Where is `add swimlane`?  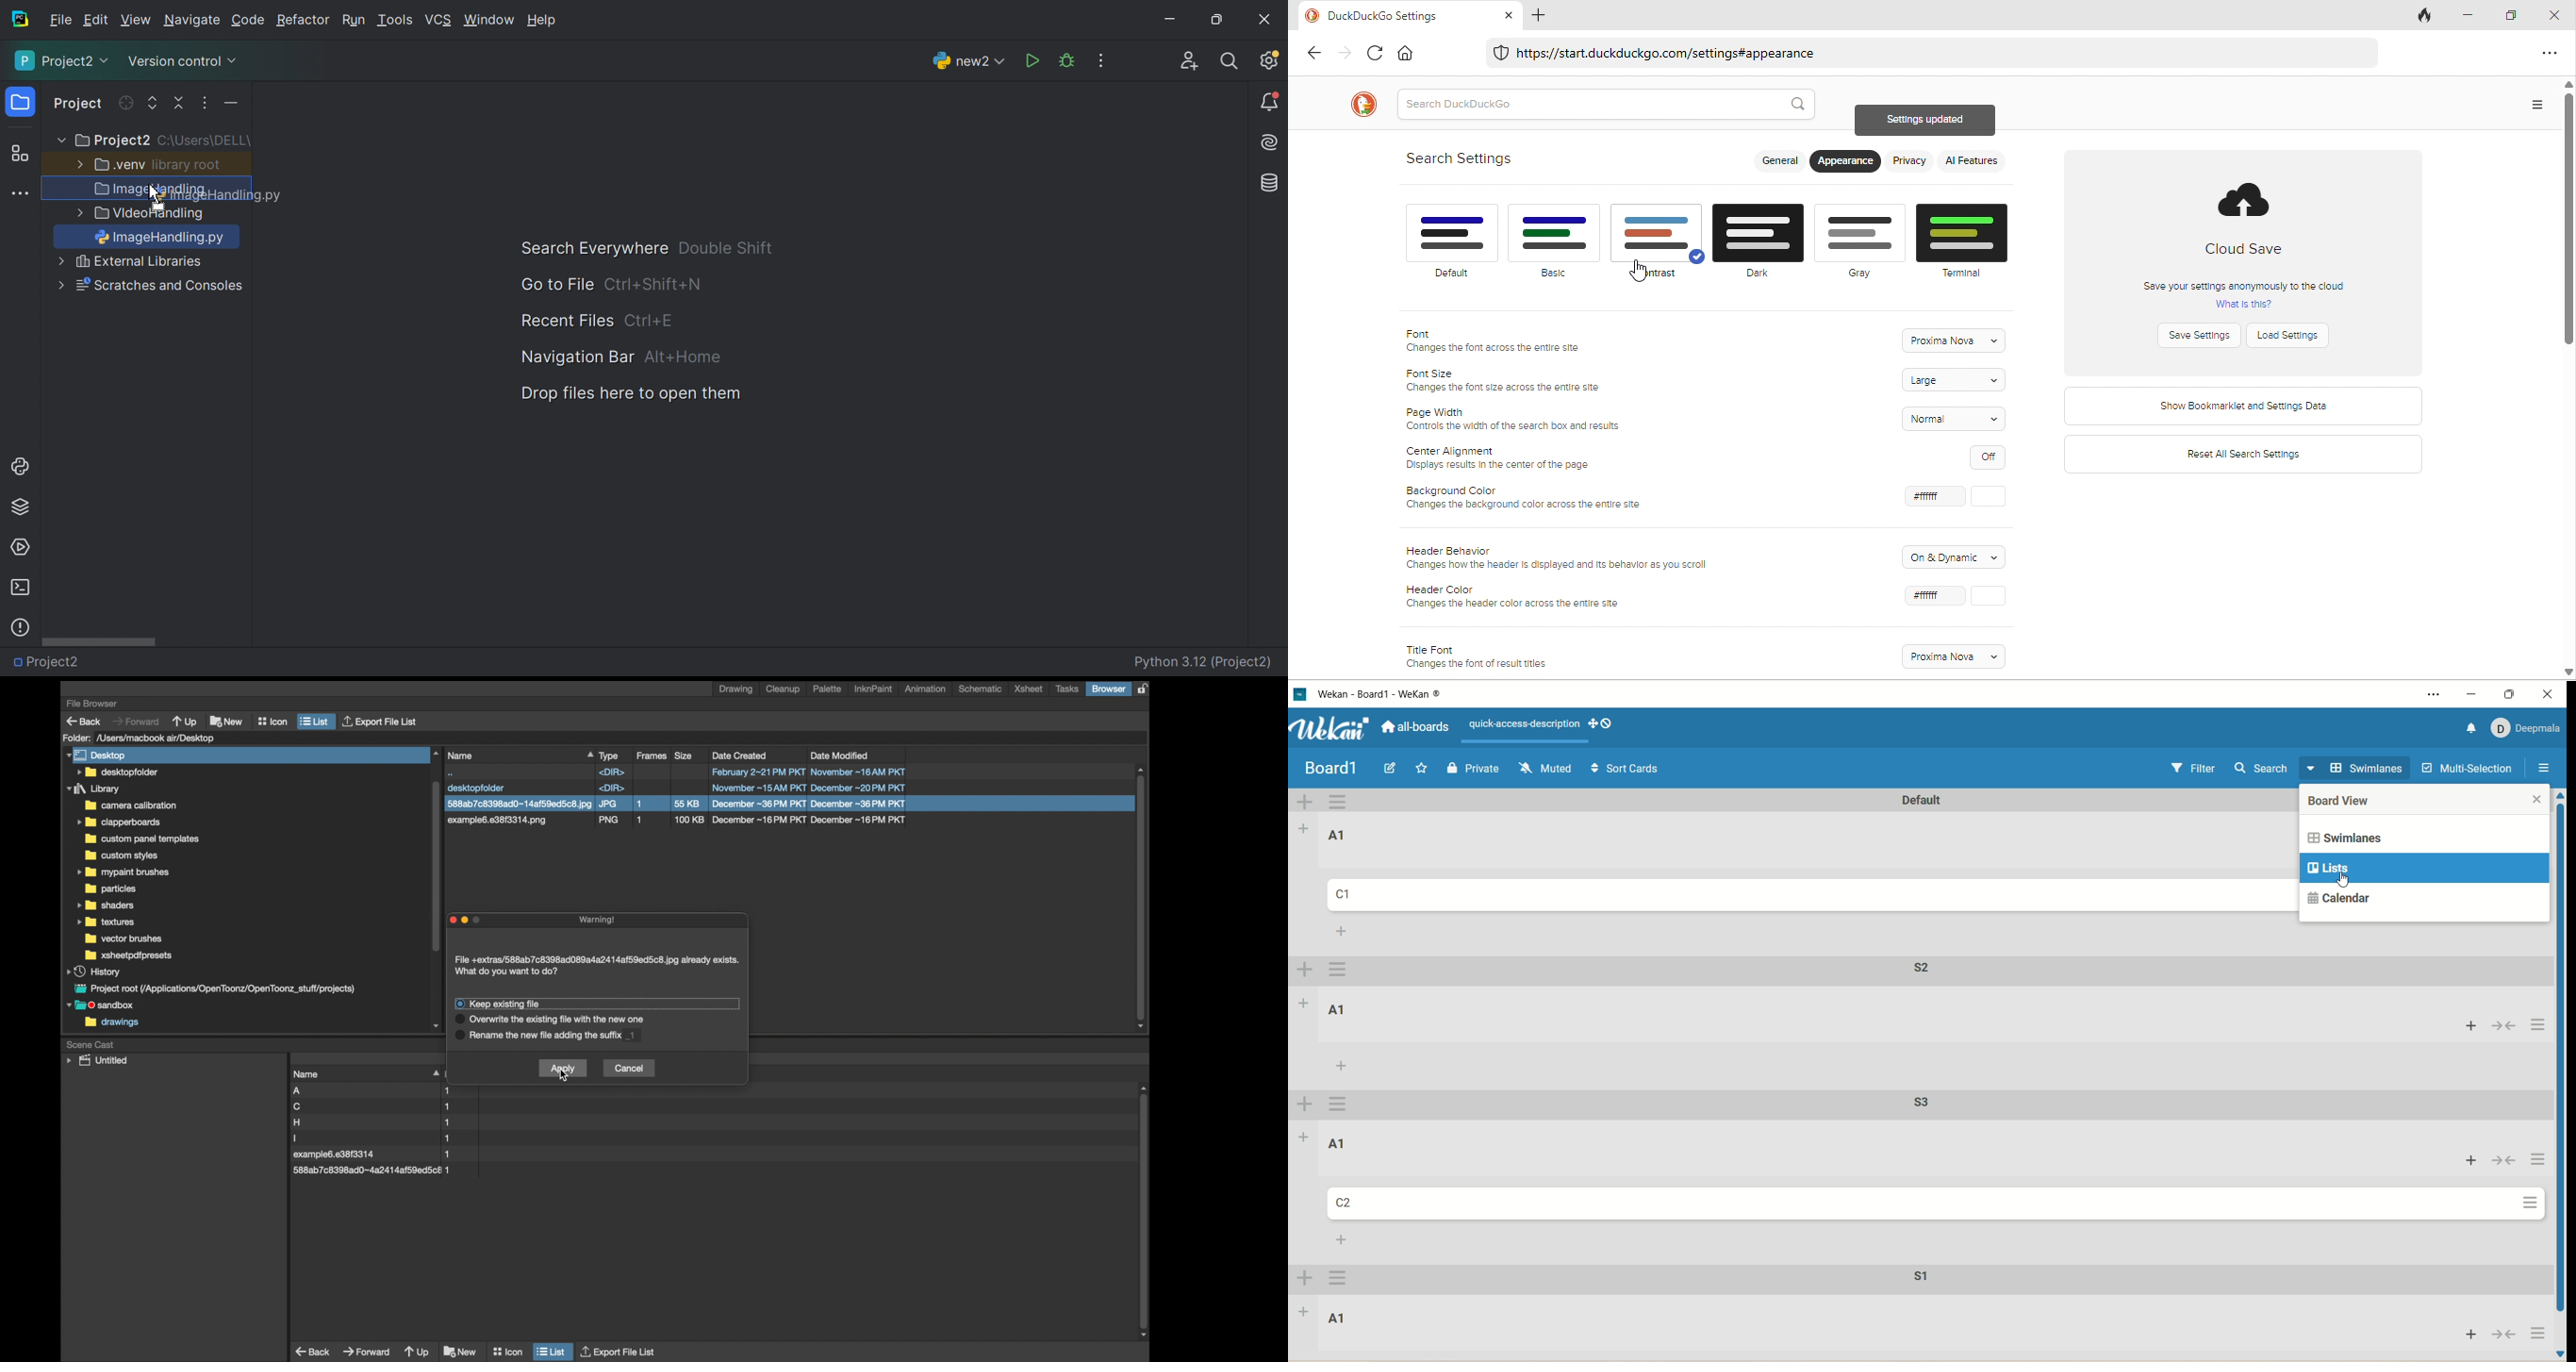
add swimlane is located at coordinates (1303, 972).